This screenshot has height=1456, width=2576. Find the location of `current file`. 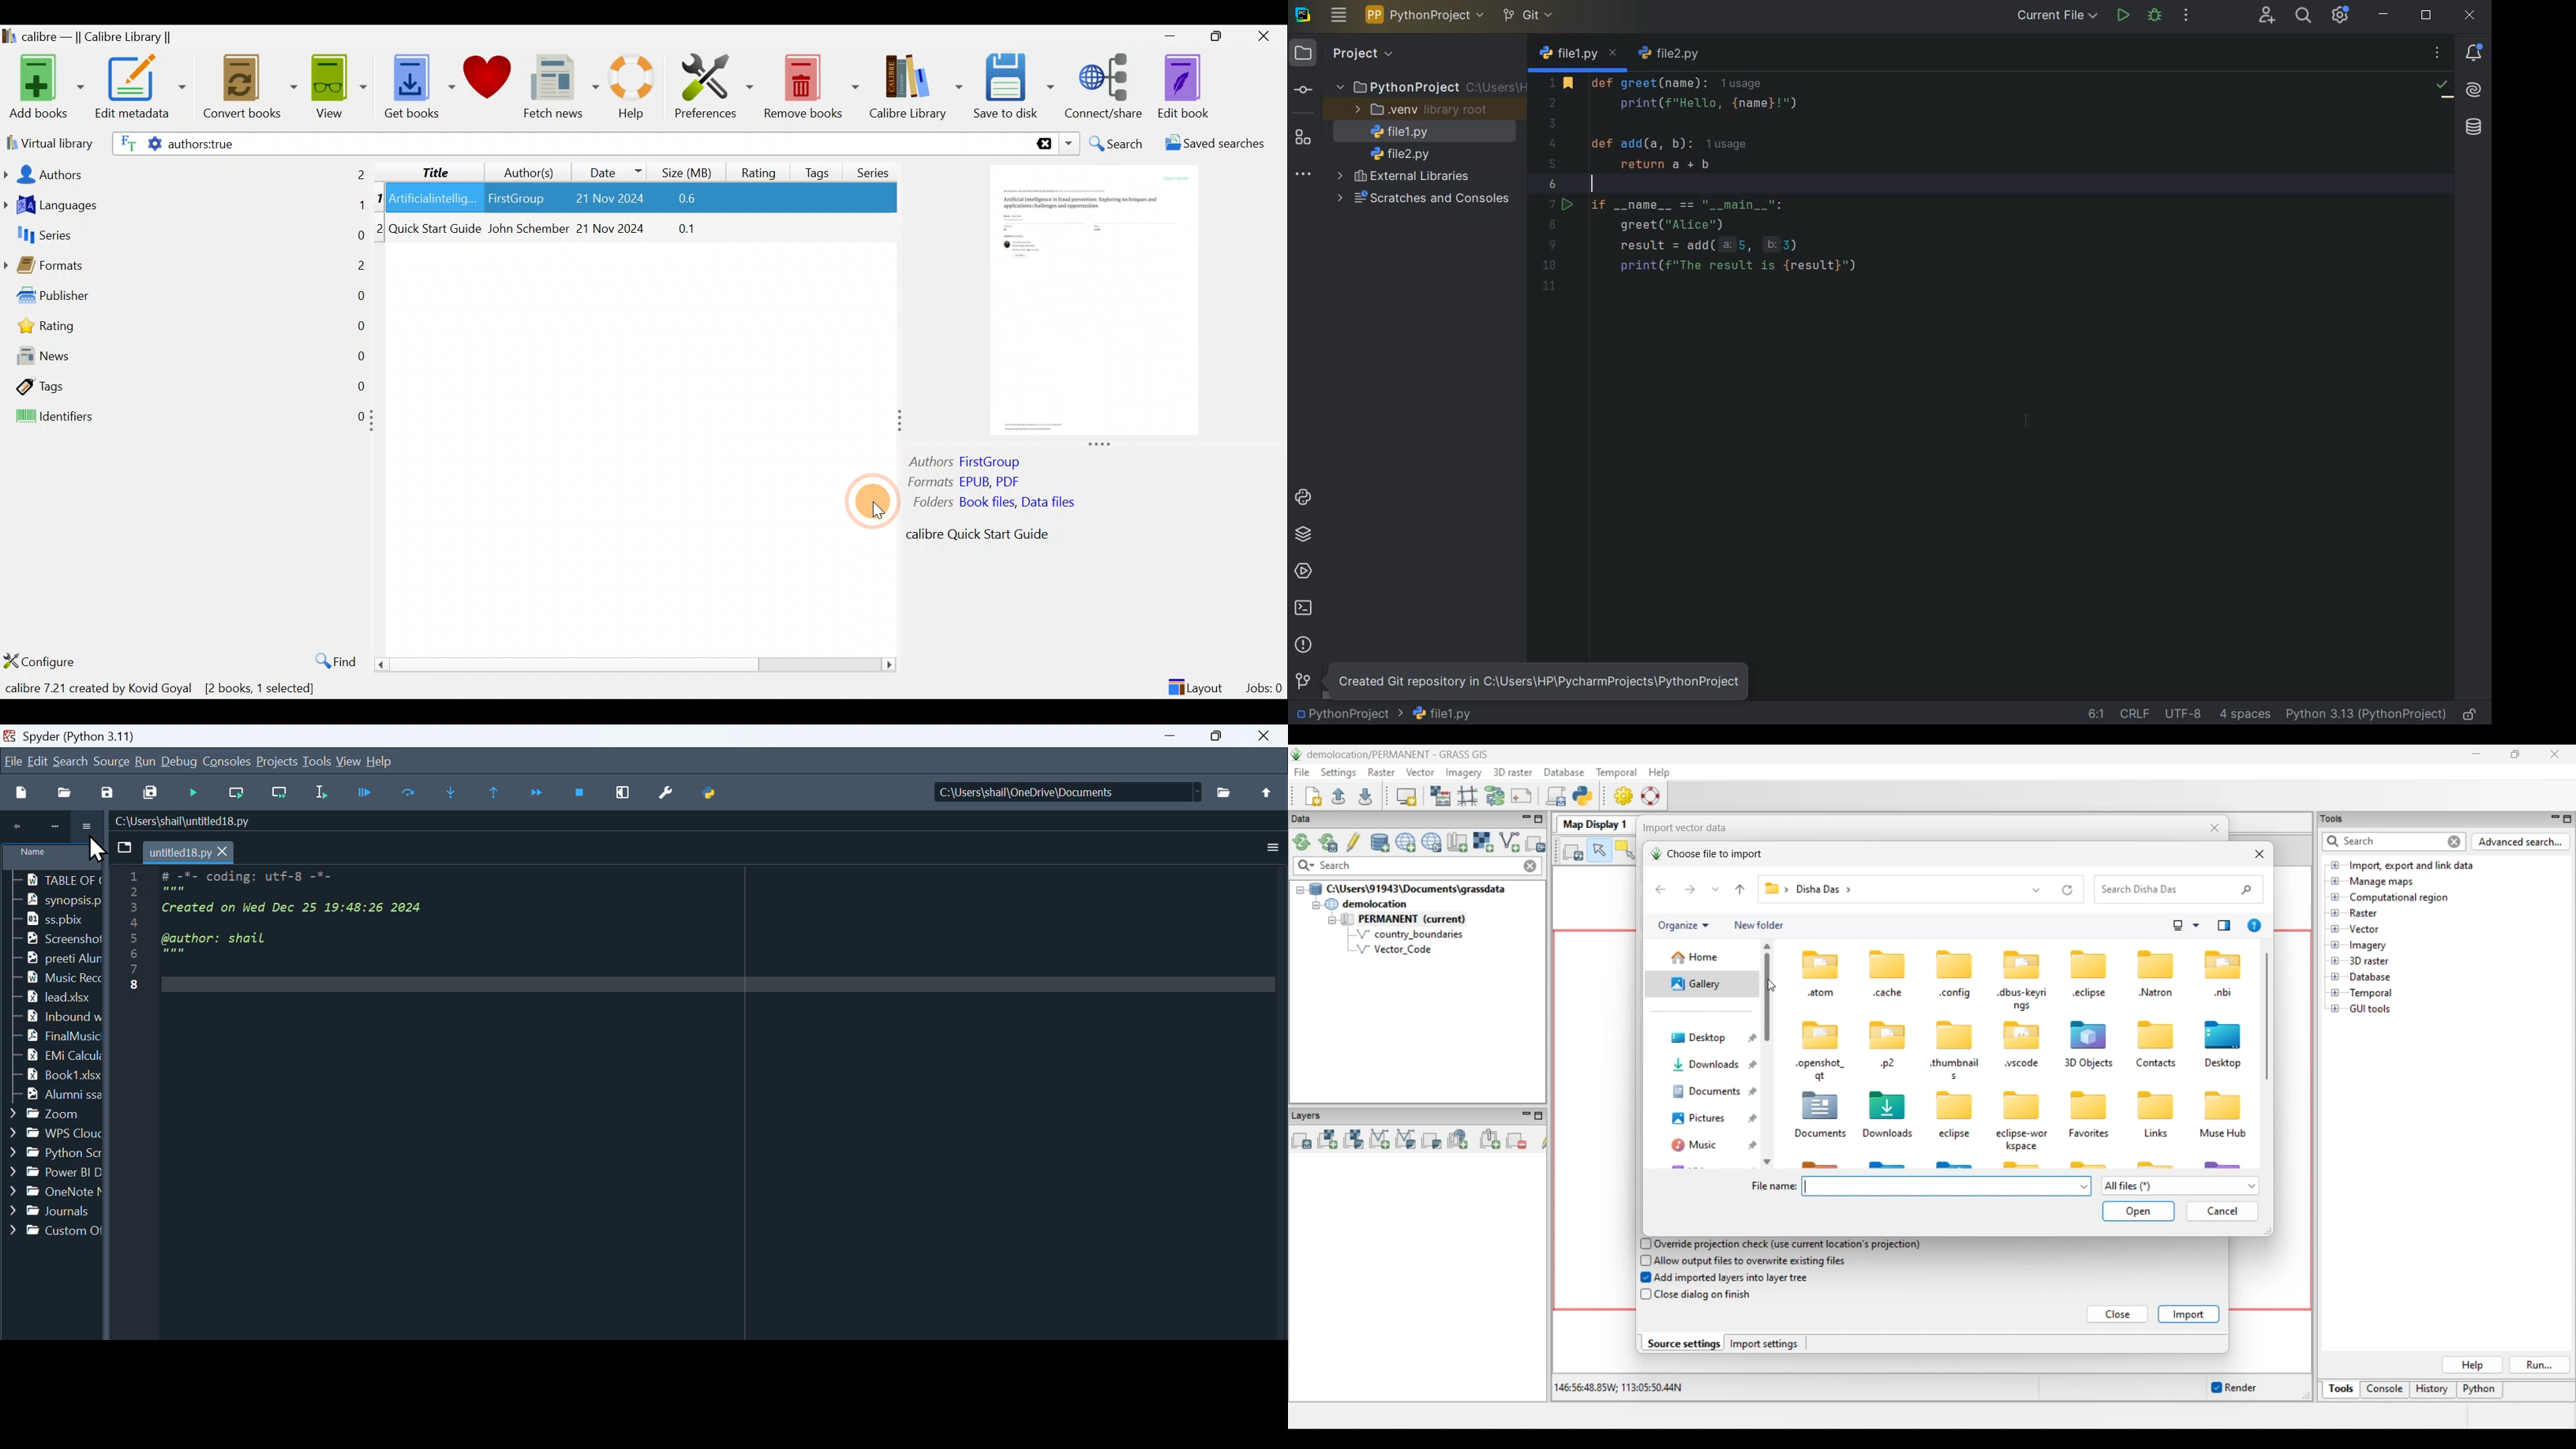

current file is located at coordinates (2054, 17).